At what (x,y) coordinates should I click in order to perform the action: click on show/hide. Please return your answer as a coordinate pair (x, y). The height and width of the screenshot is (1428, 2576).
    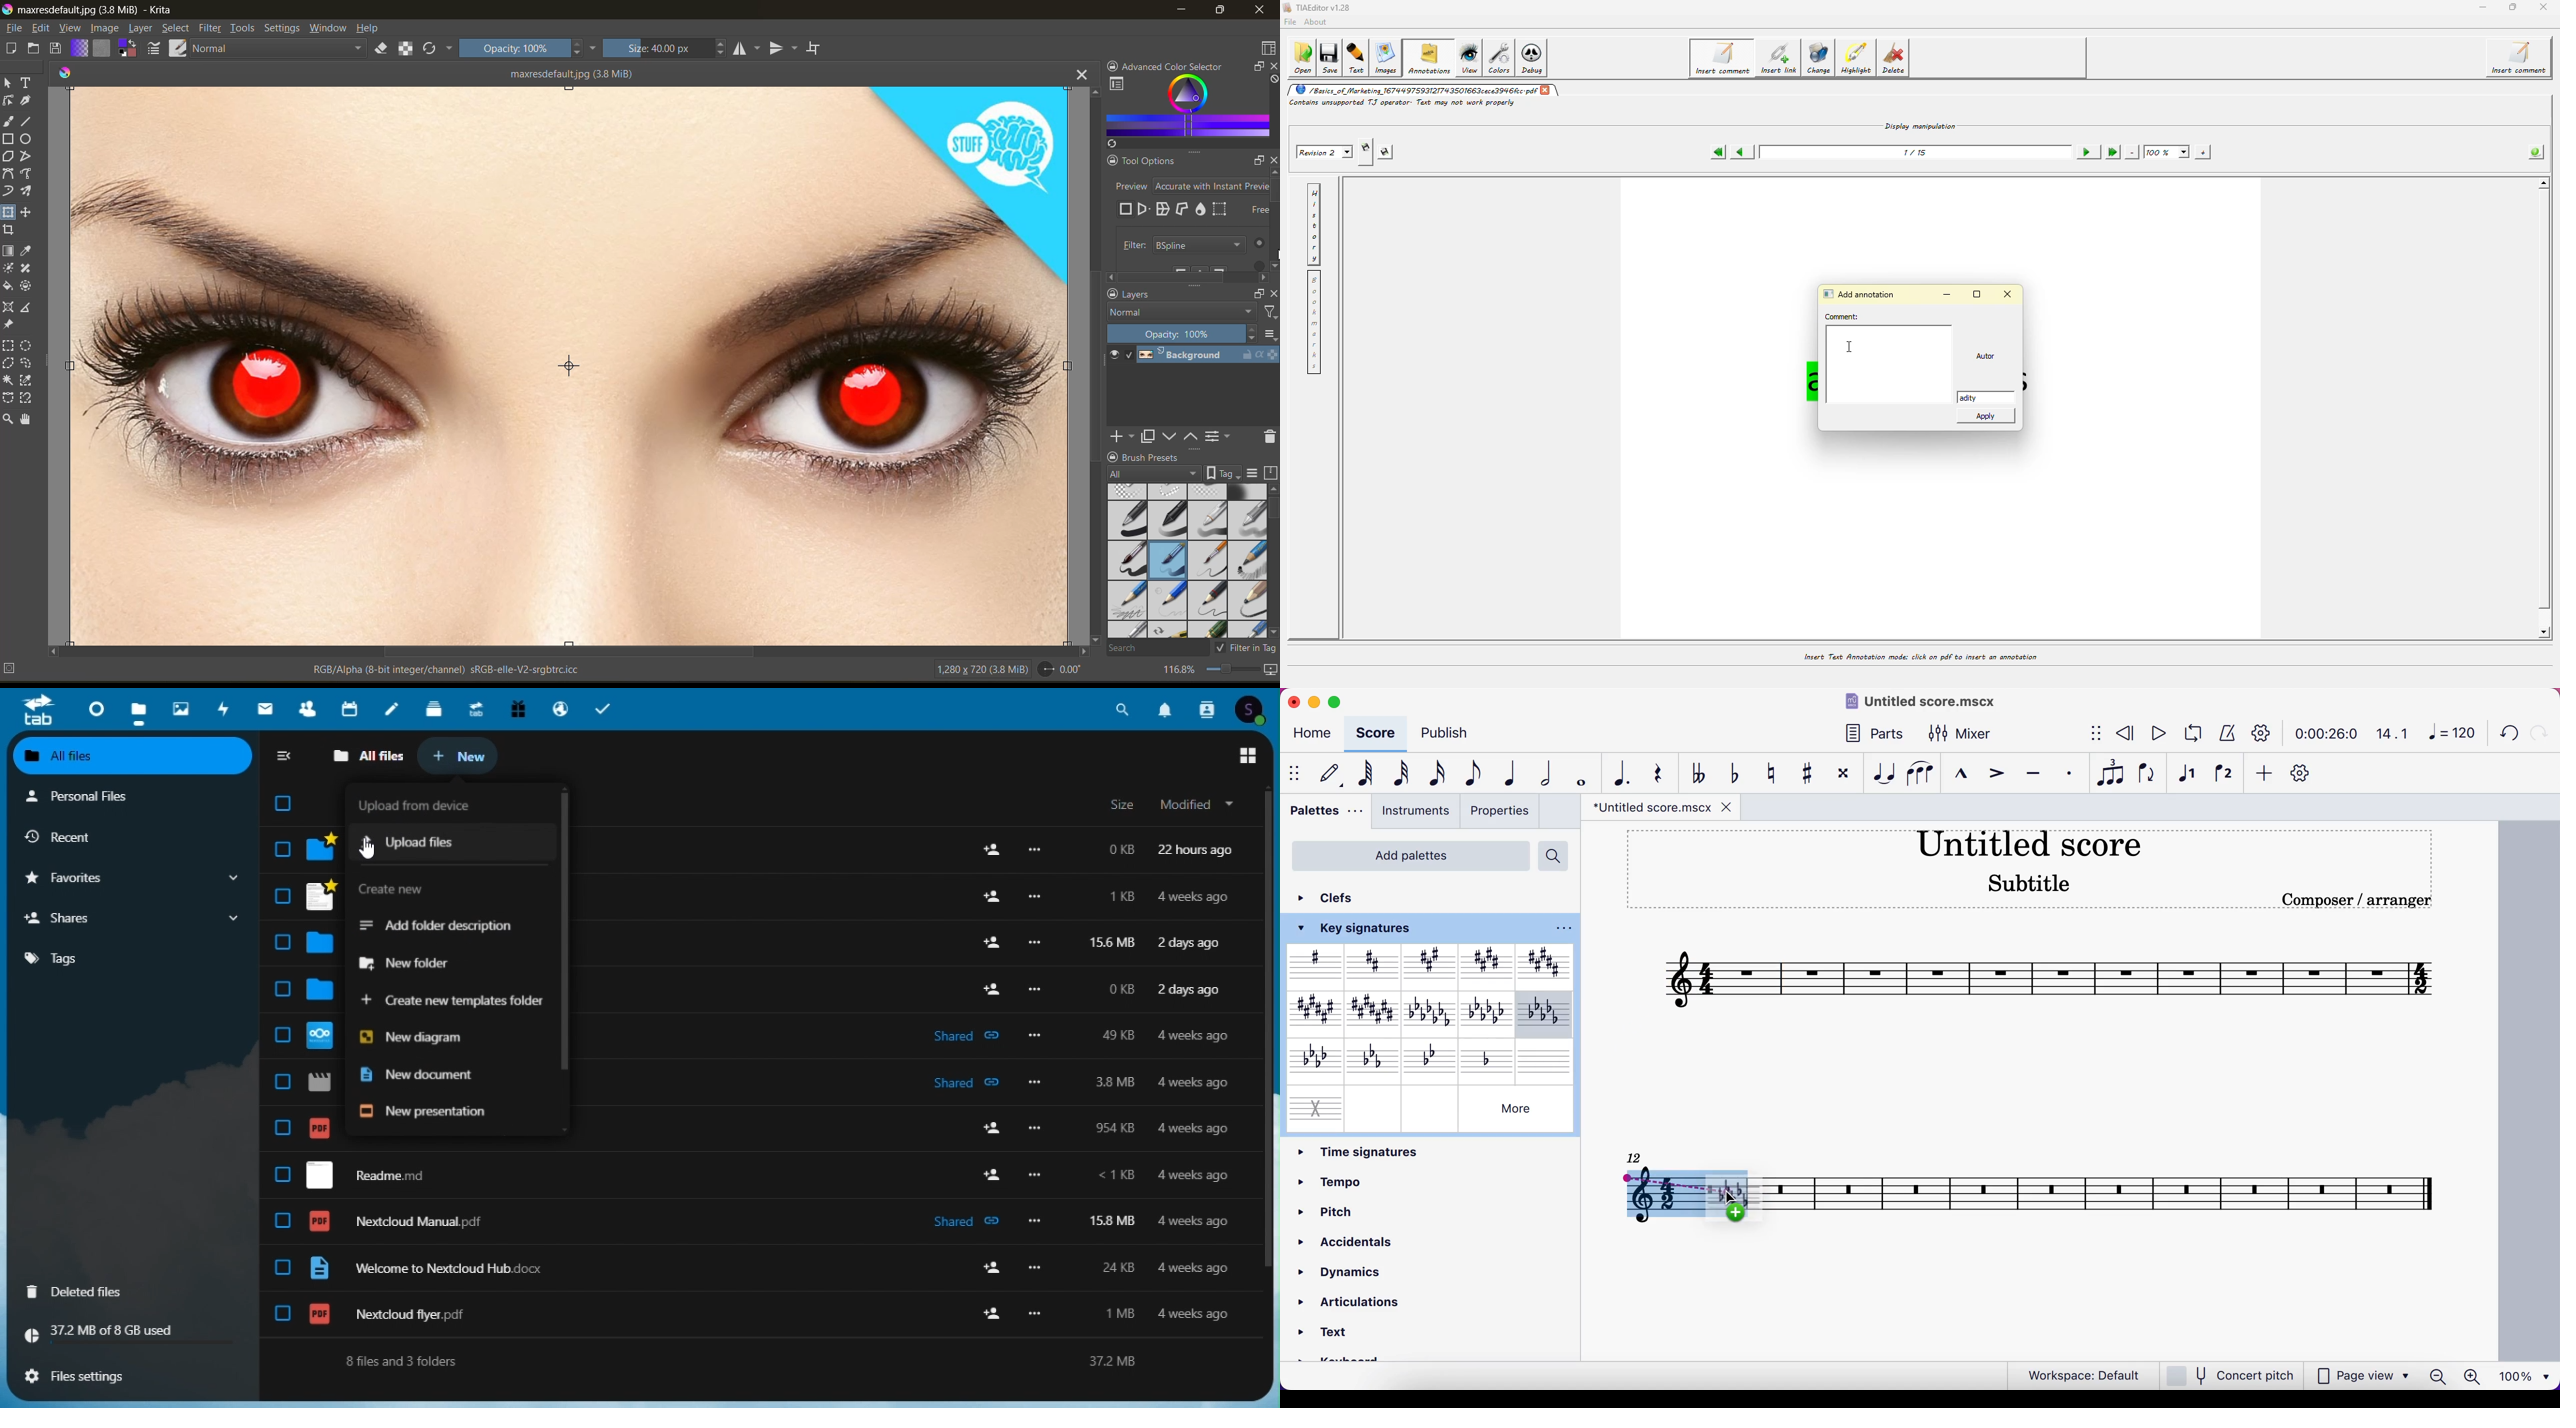
    Looking at the image, I should click on (1296, 772).